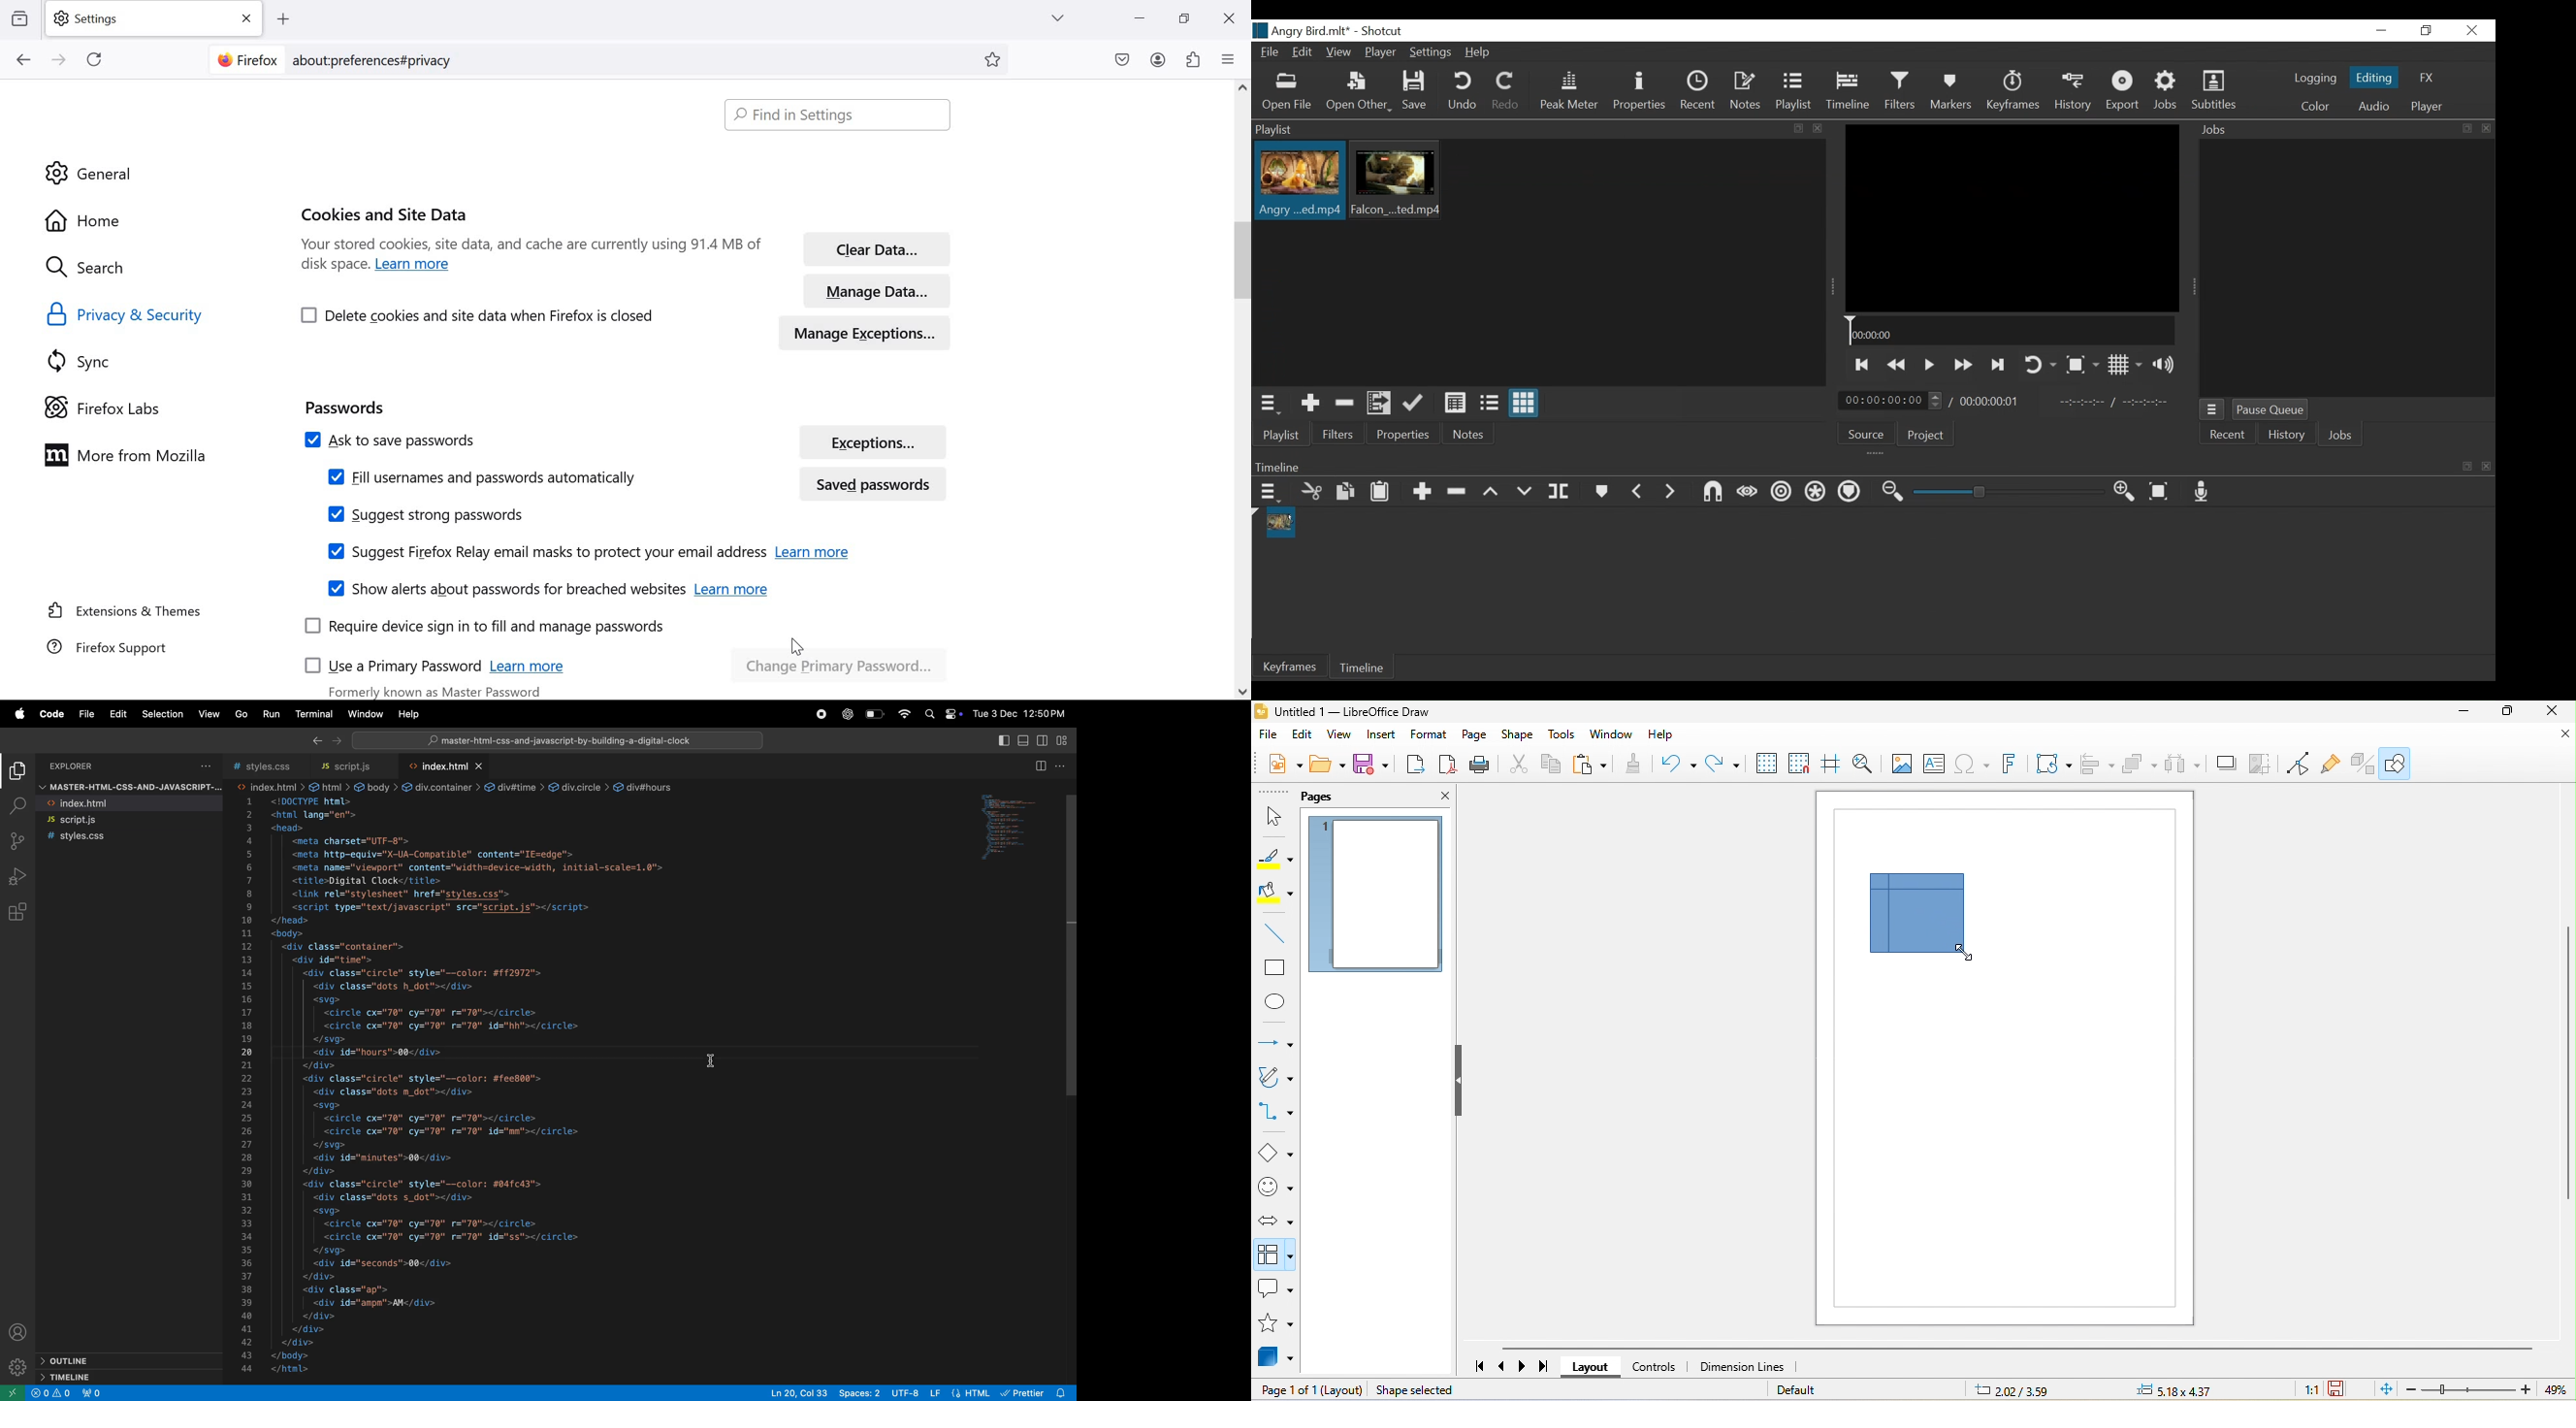  Describe the element at coordinates (2395, 764) in the screenshot. I see `show draw function` at that location.